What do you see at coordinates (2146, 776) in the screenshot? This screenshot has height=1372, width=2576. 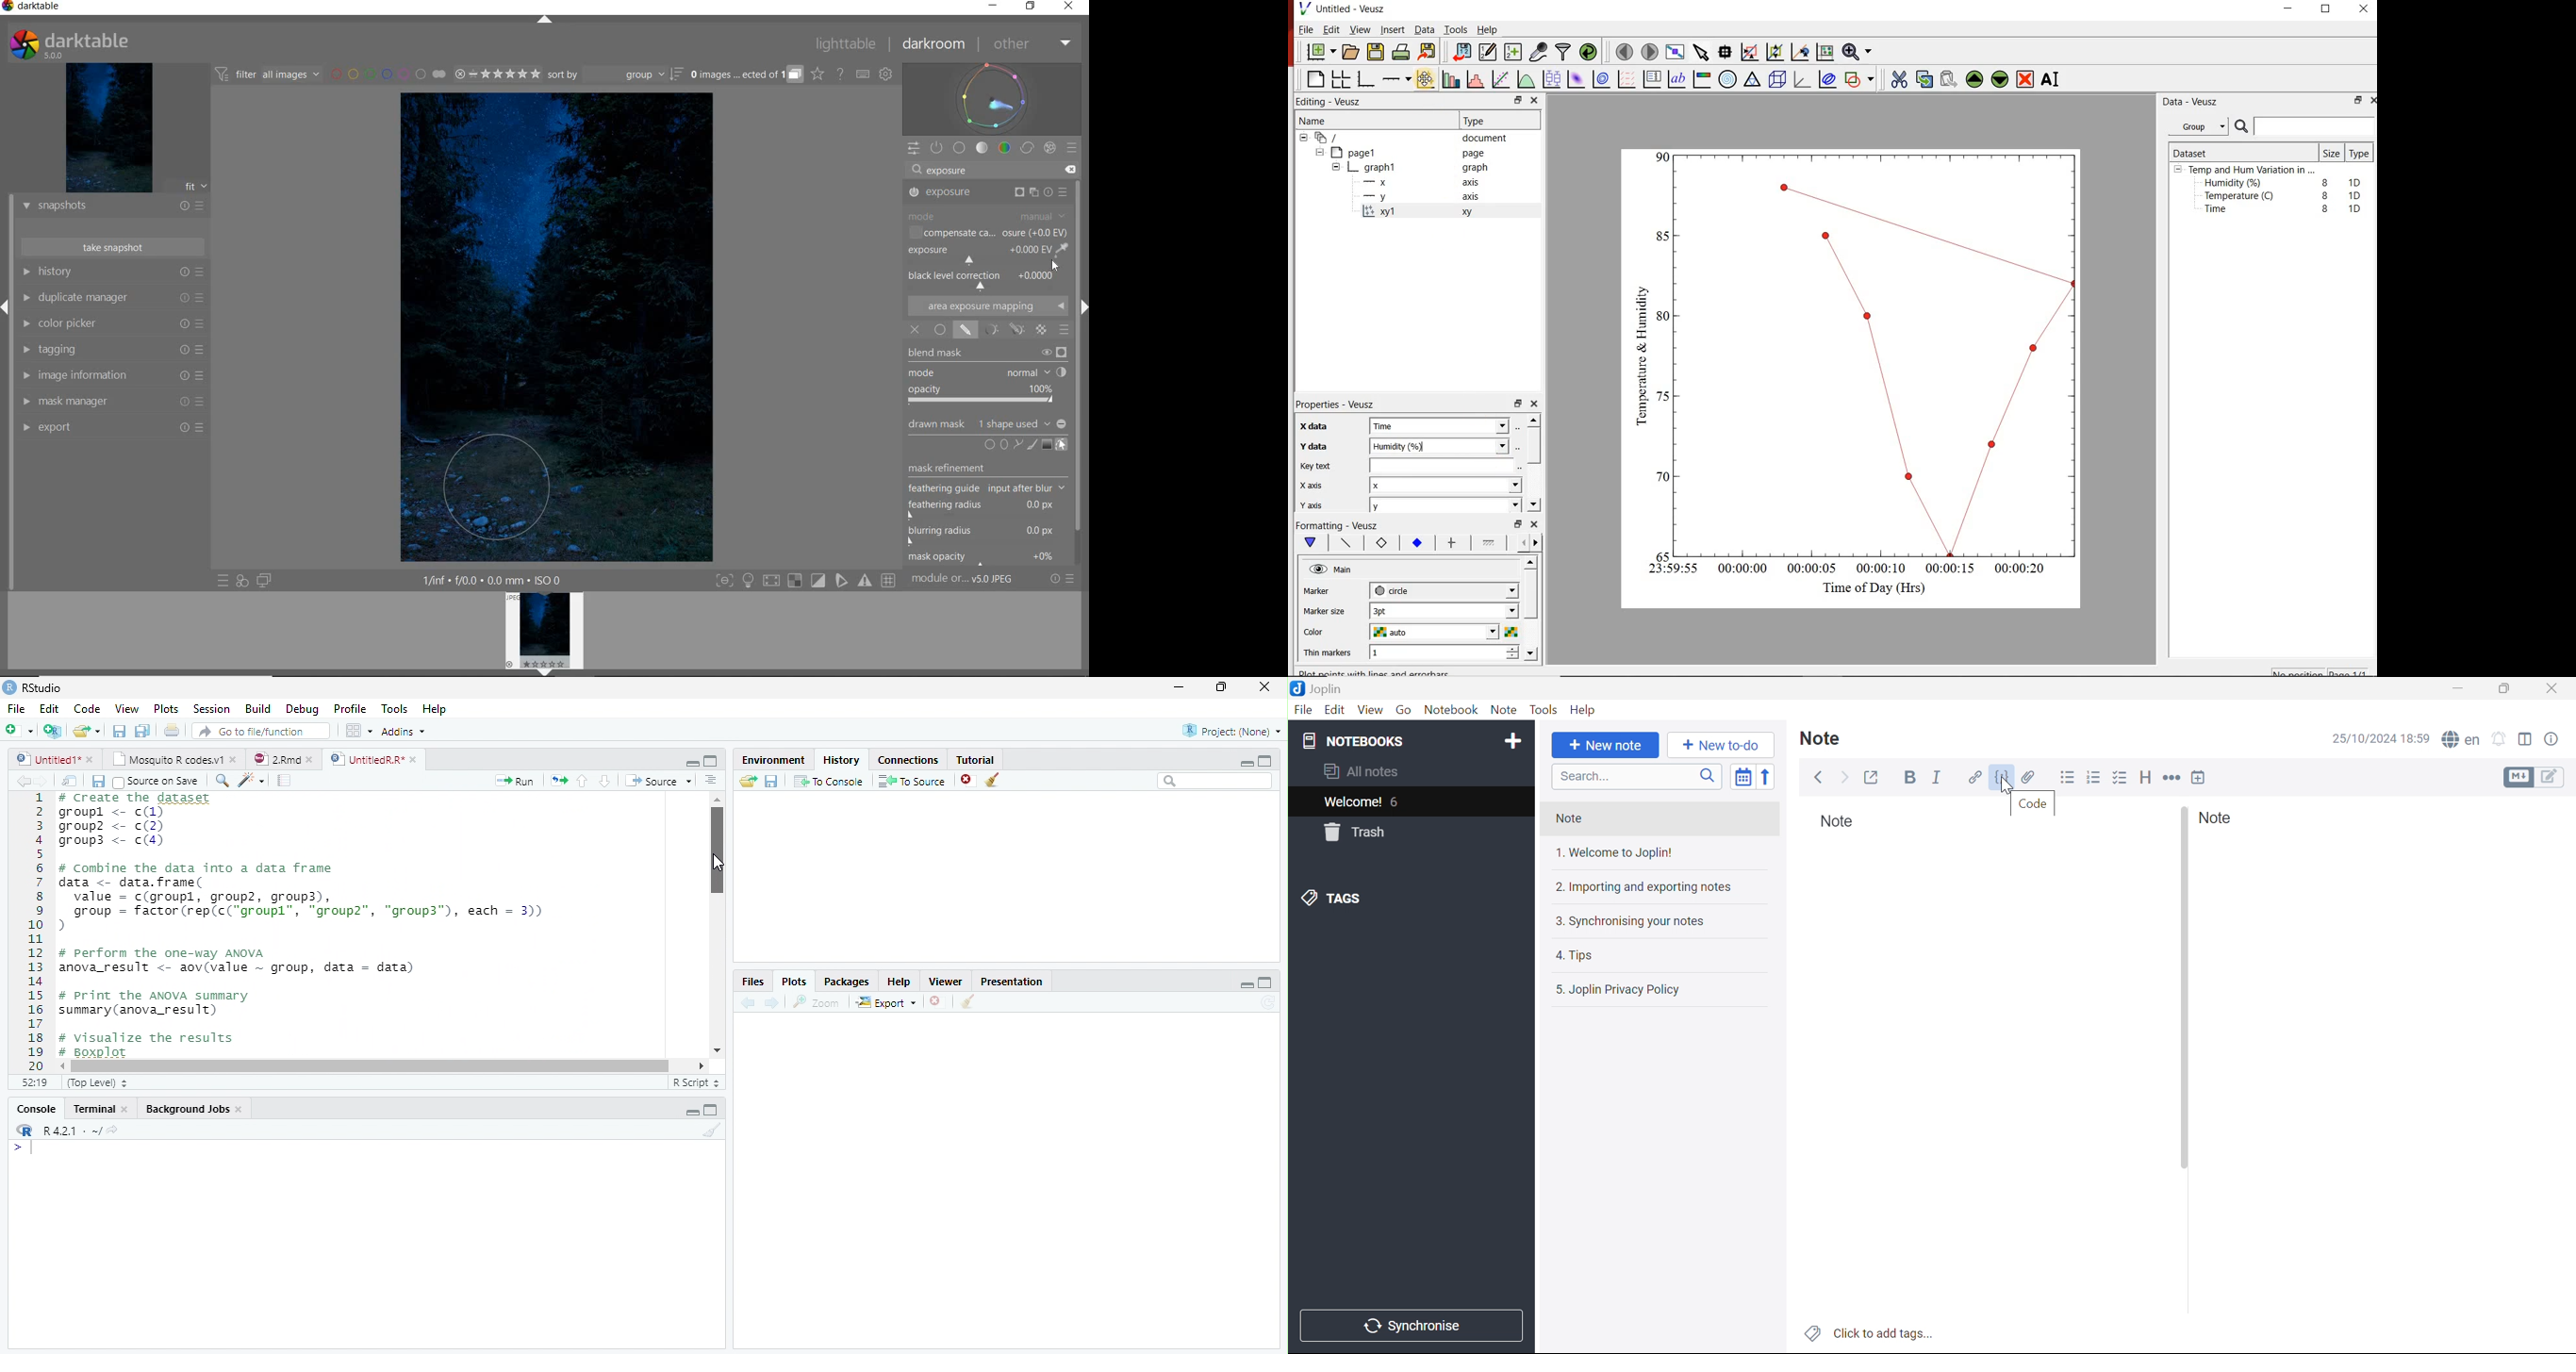 I see `Heading` at bounding box center [2146, 776].